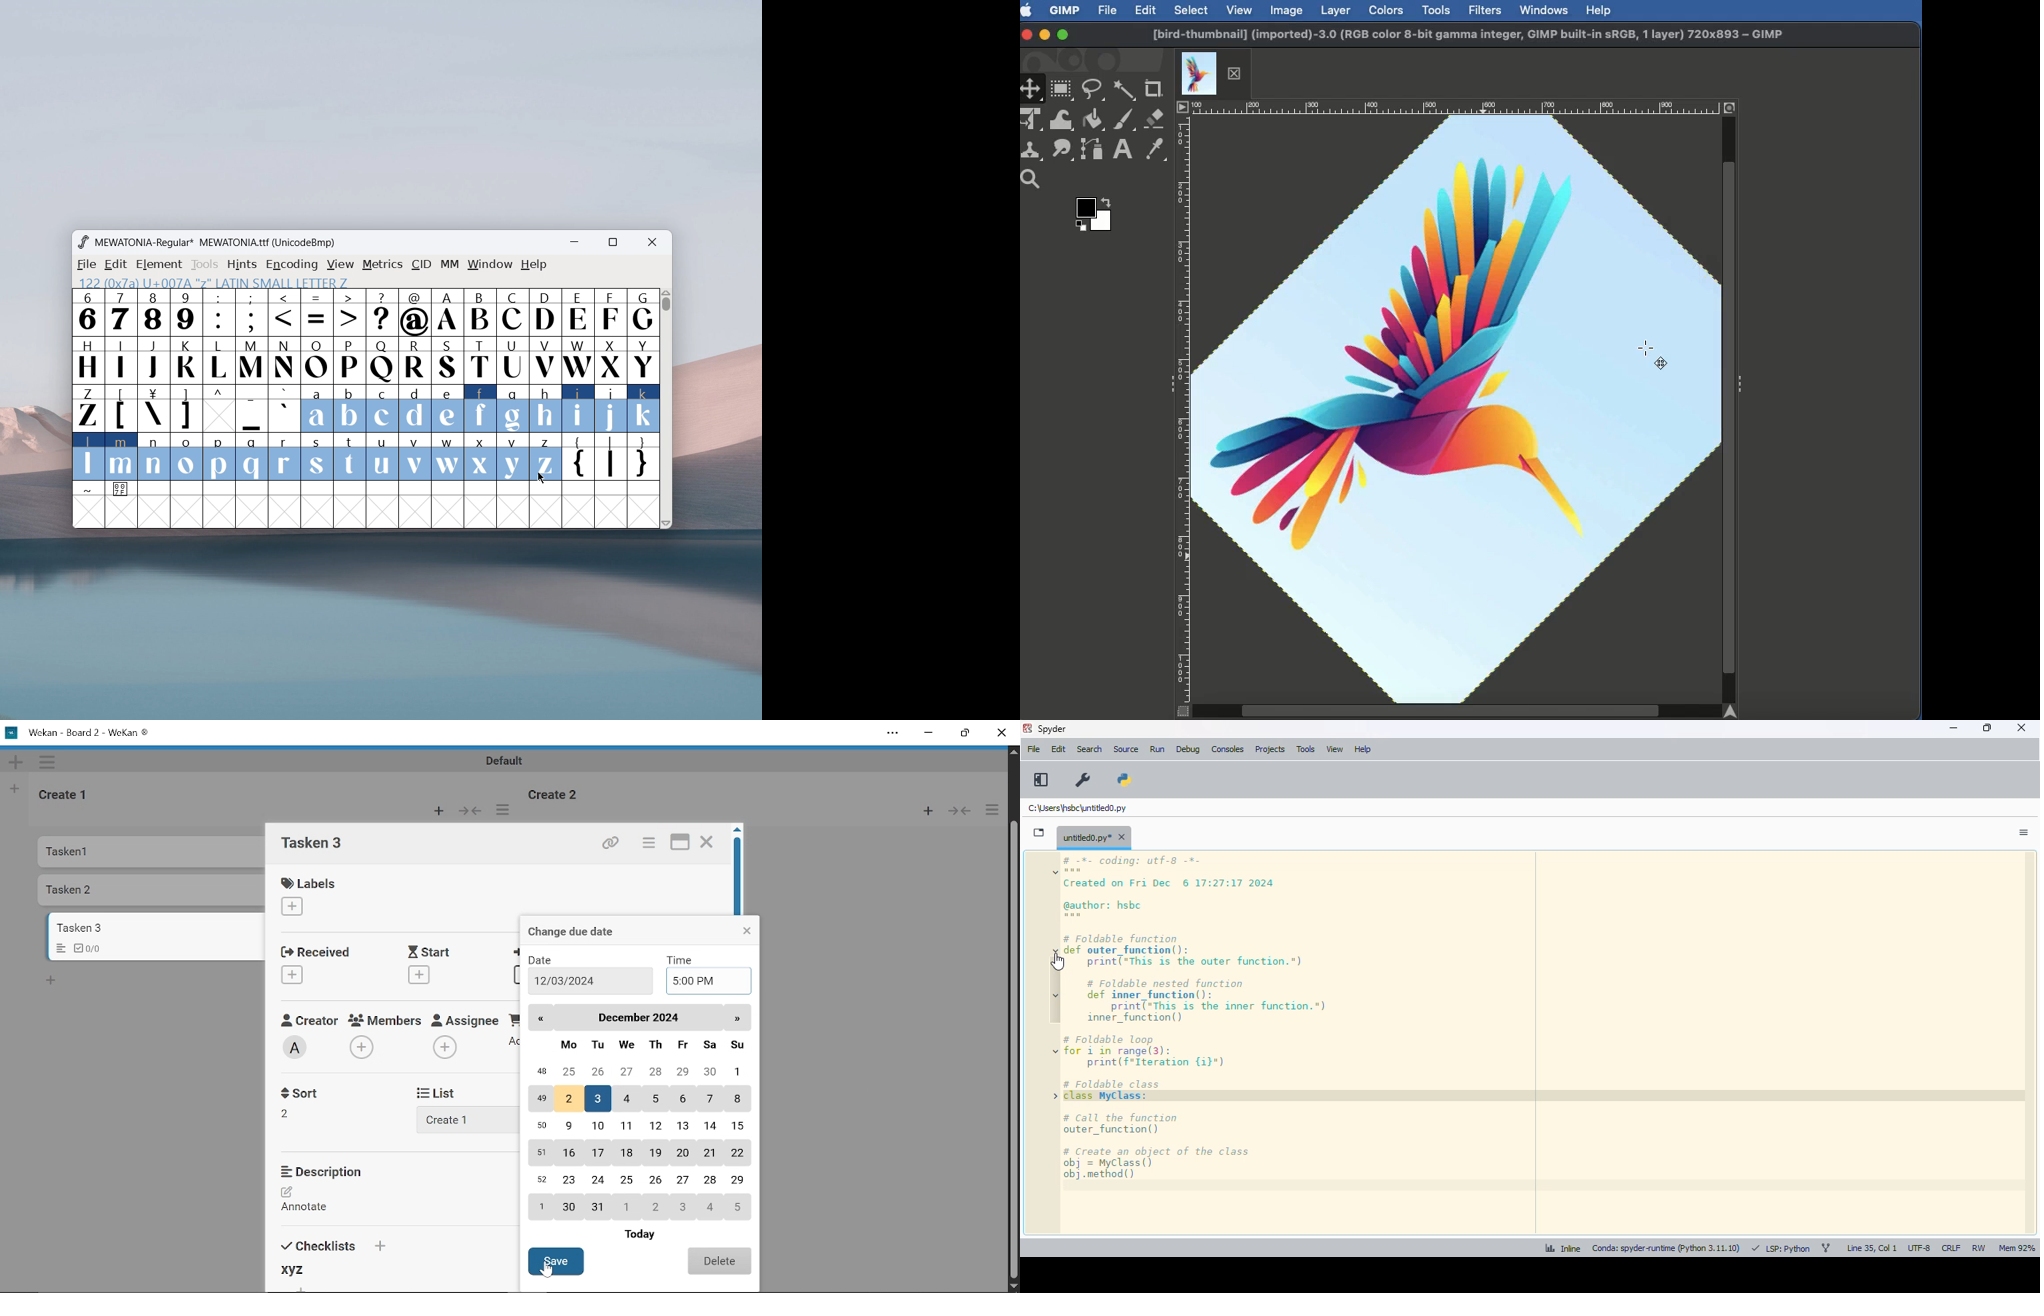  Describe the element at coordinates (1053, 729) in the screenshot. I see `spyder` at that location.